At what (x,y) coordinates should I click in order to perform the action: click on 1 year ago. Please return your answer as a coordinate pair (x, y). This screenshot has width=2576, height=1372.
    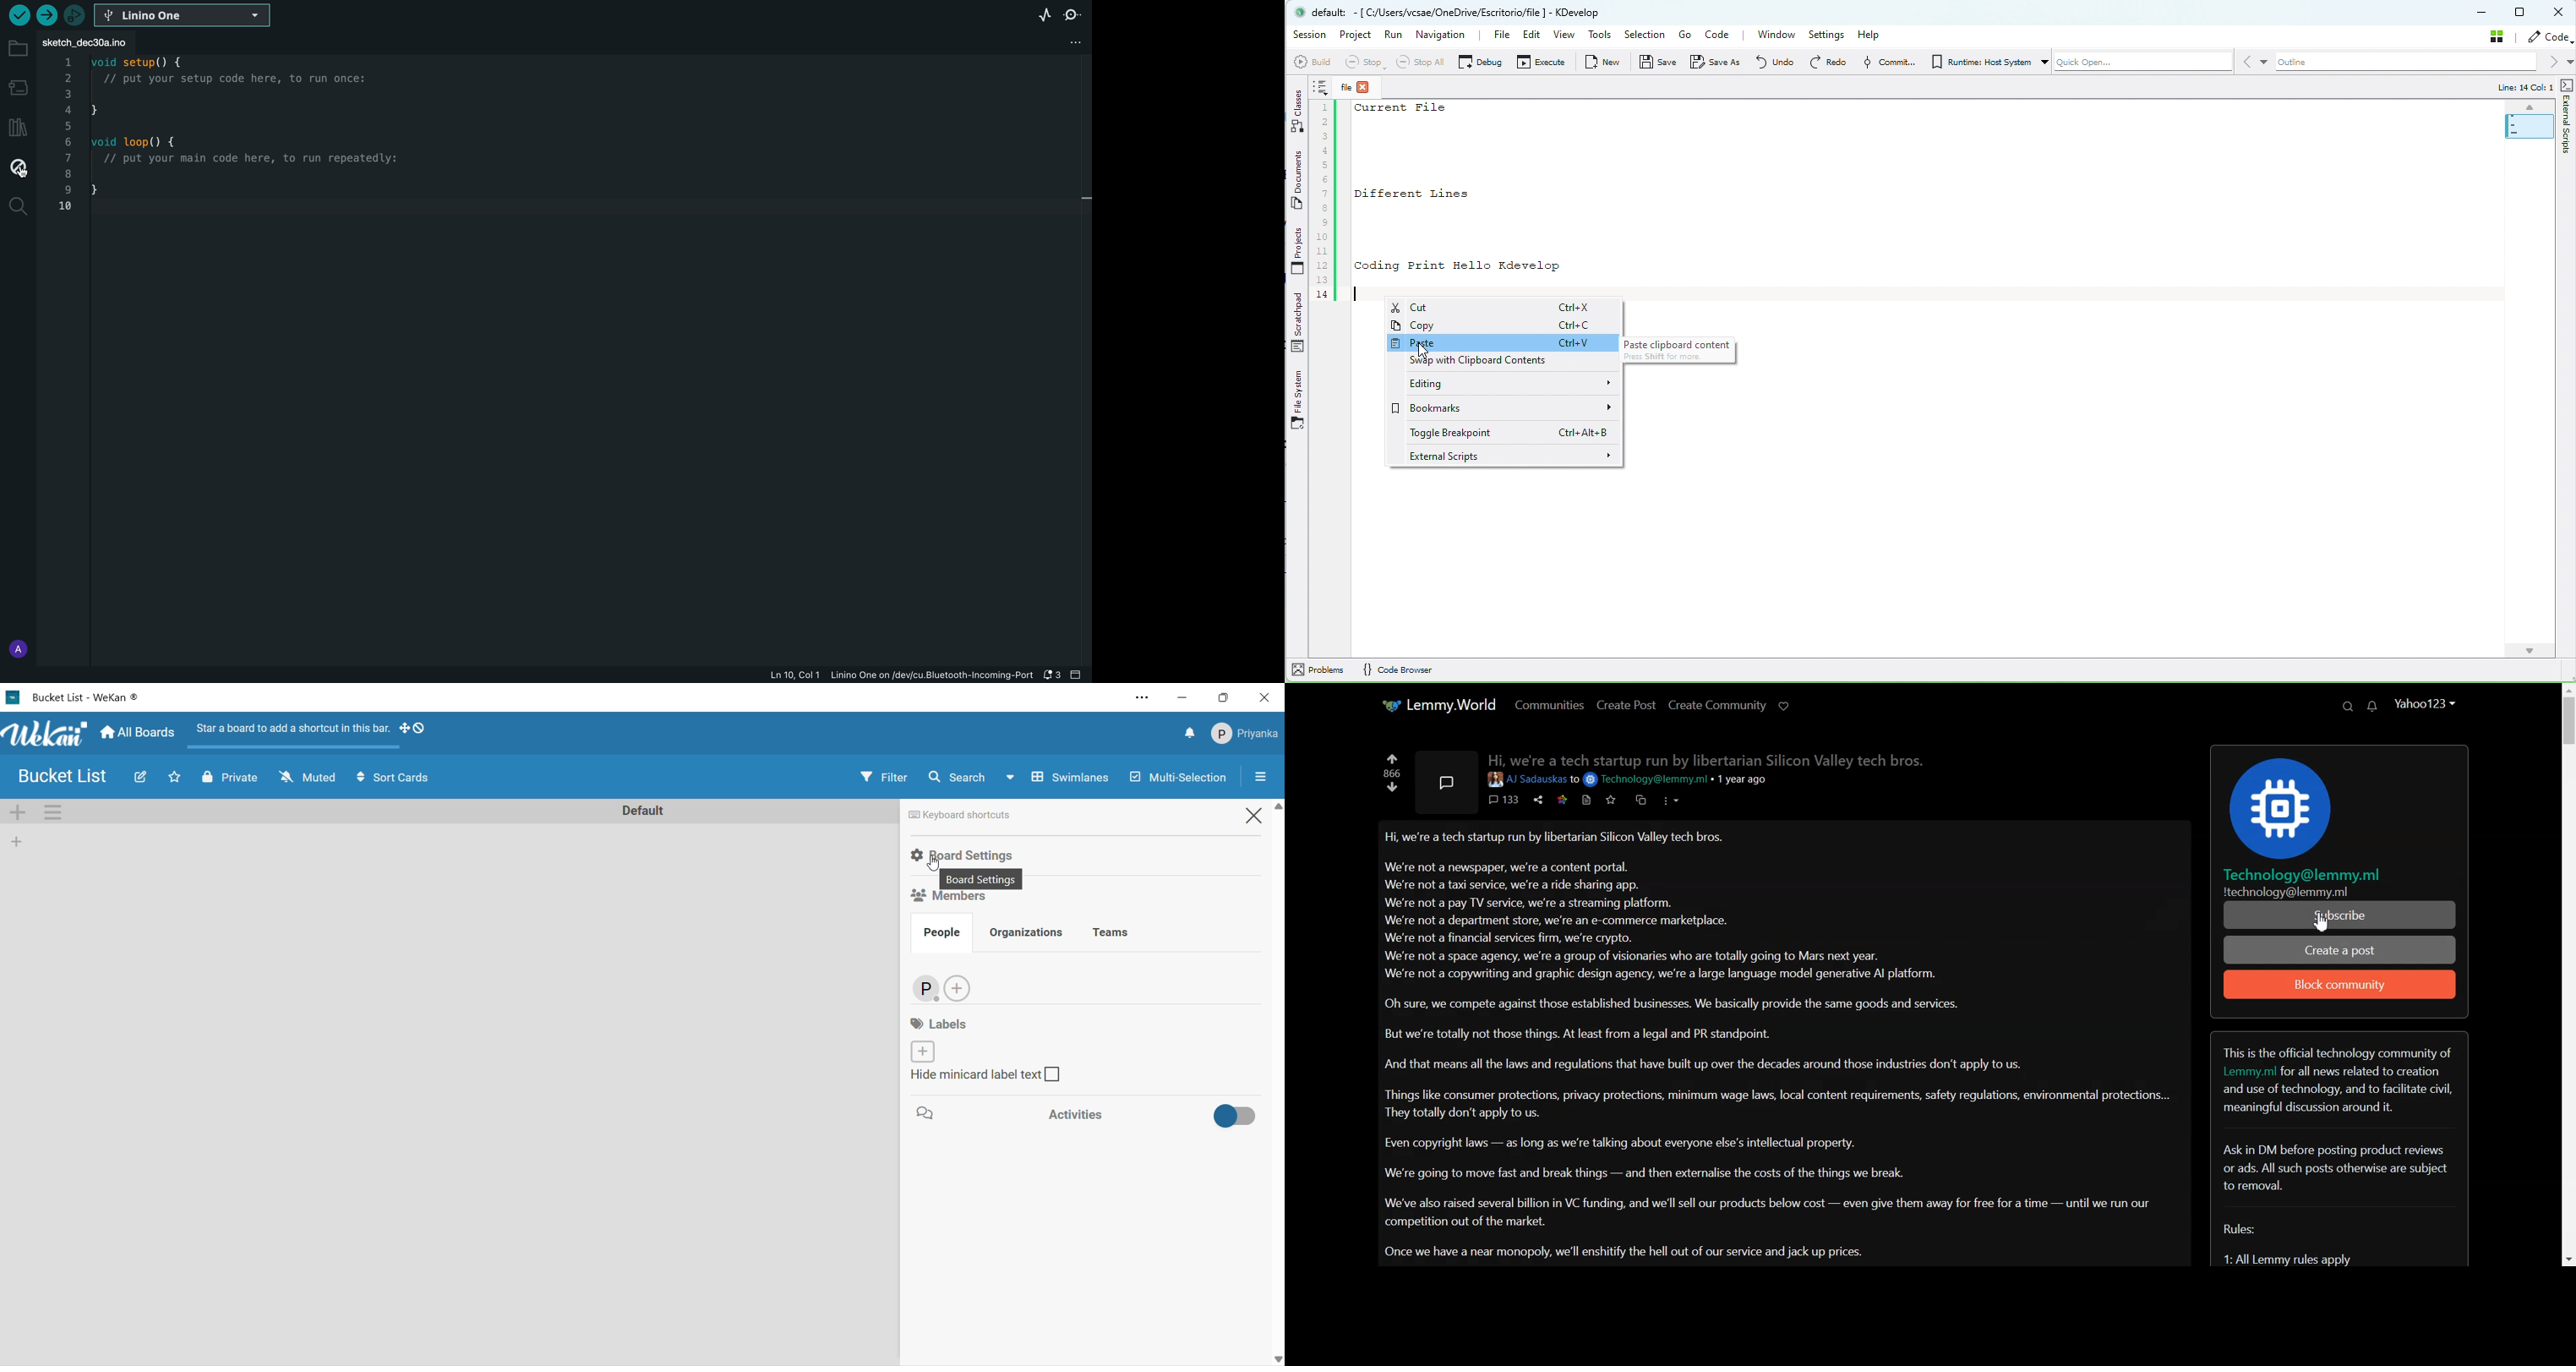
    Looking at the image, I should click on (1747, 780).